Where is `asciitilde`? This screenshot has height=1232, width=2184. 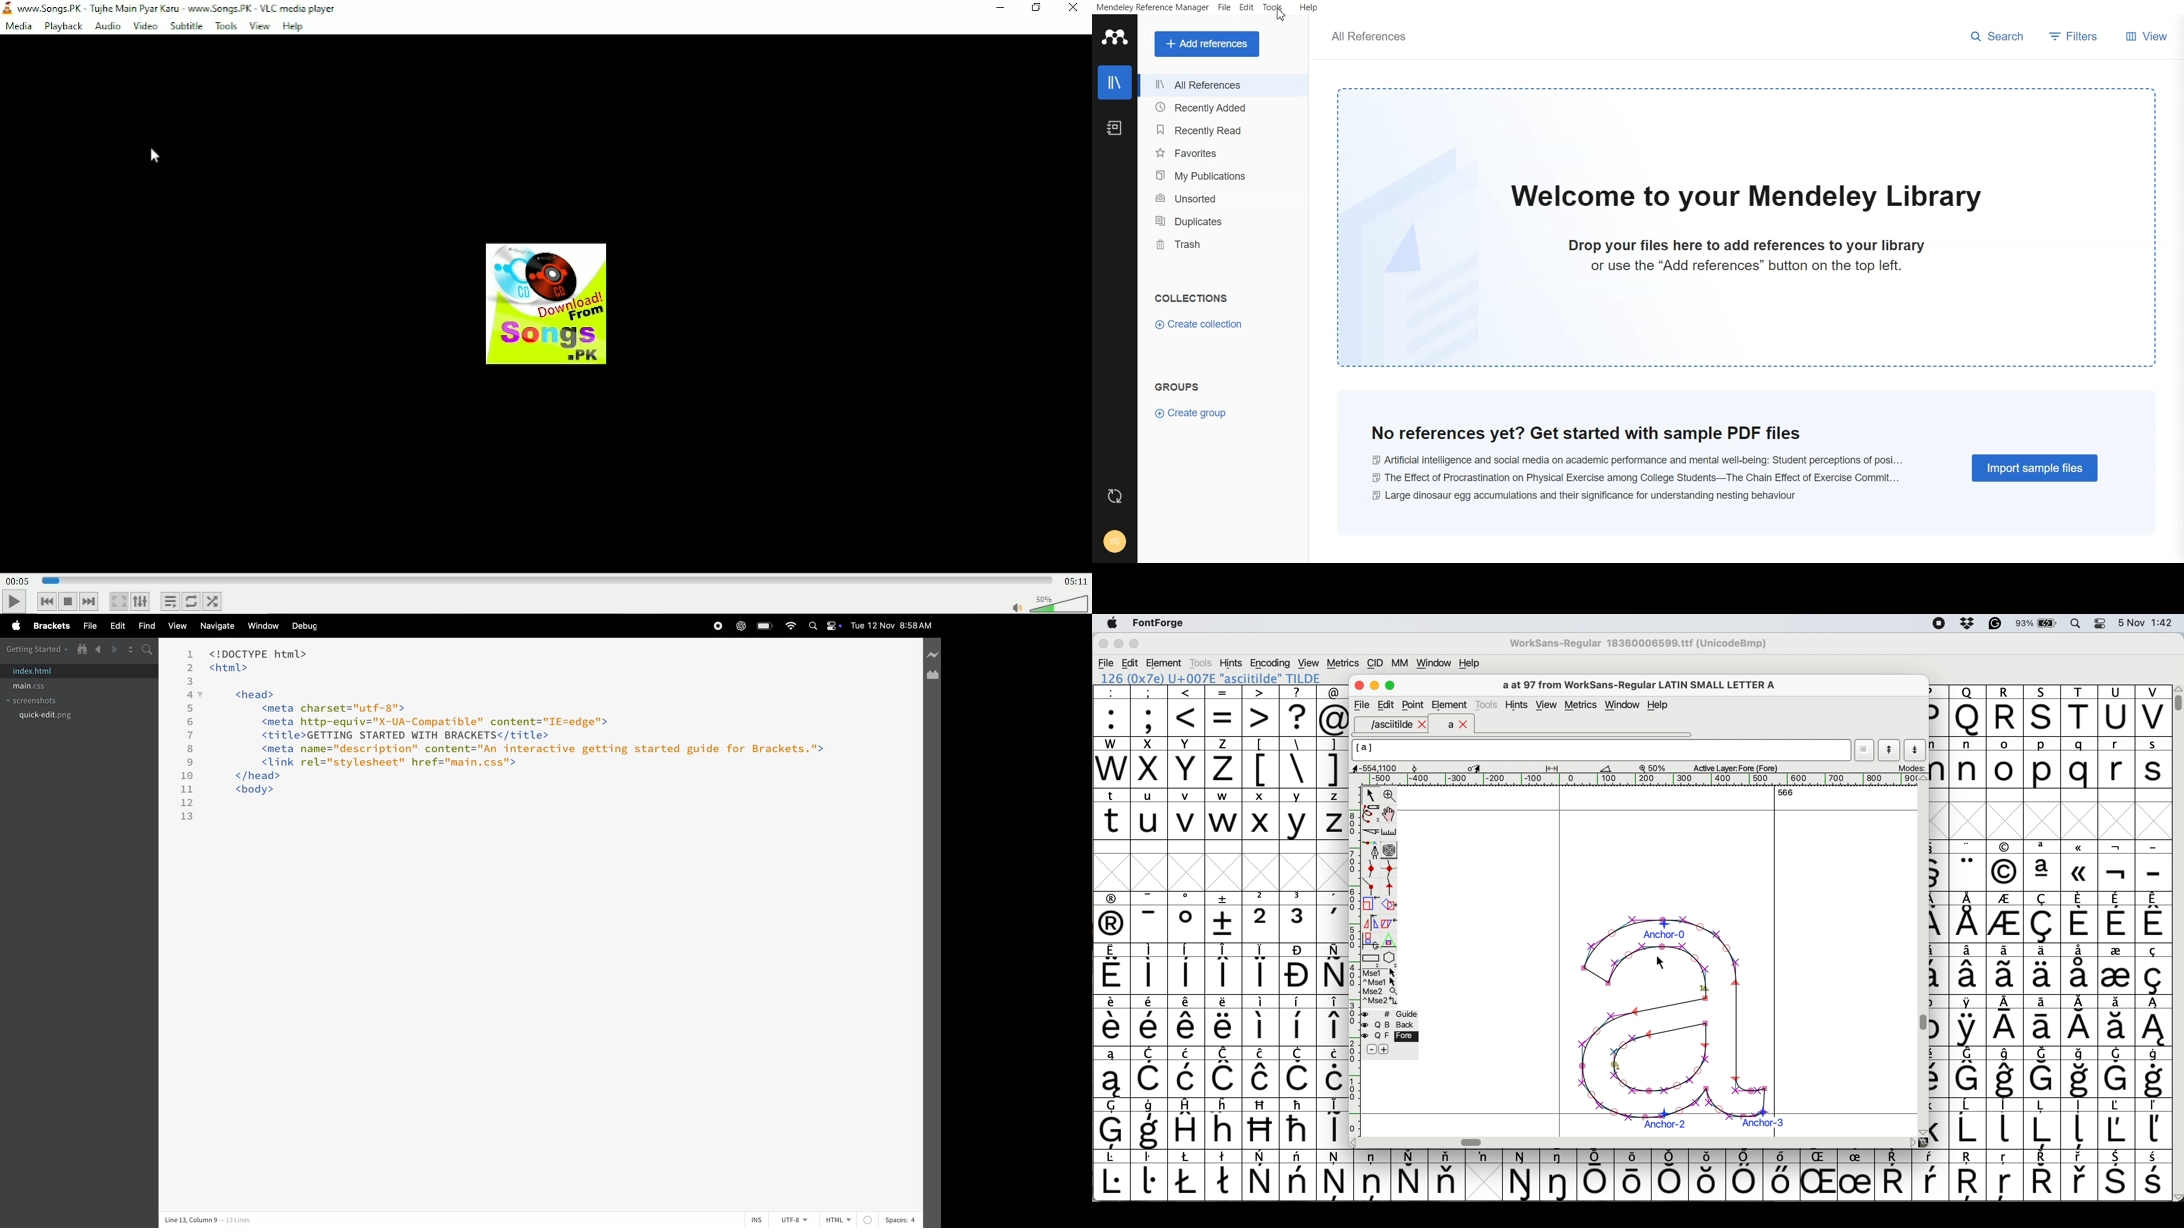 asciitilde is located at coordinates (1397, 724).